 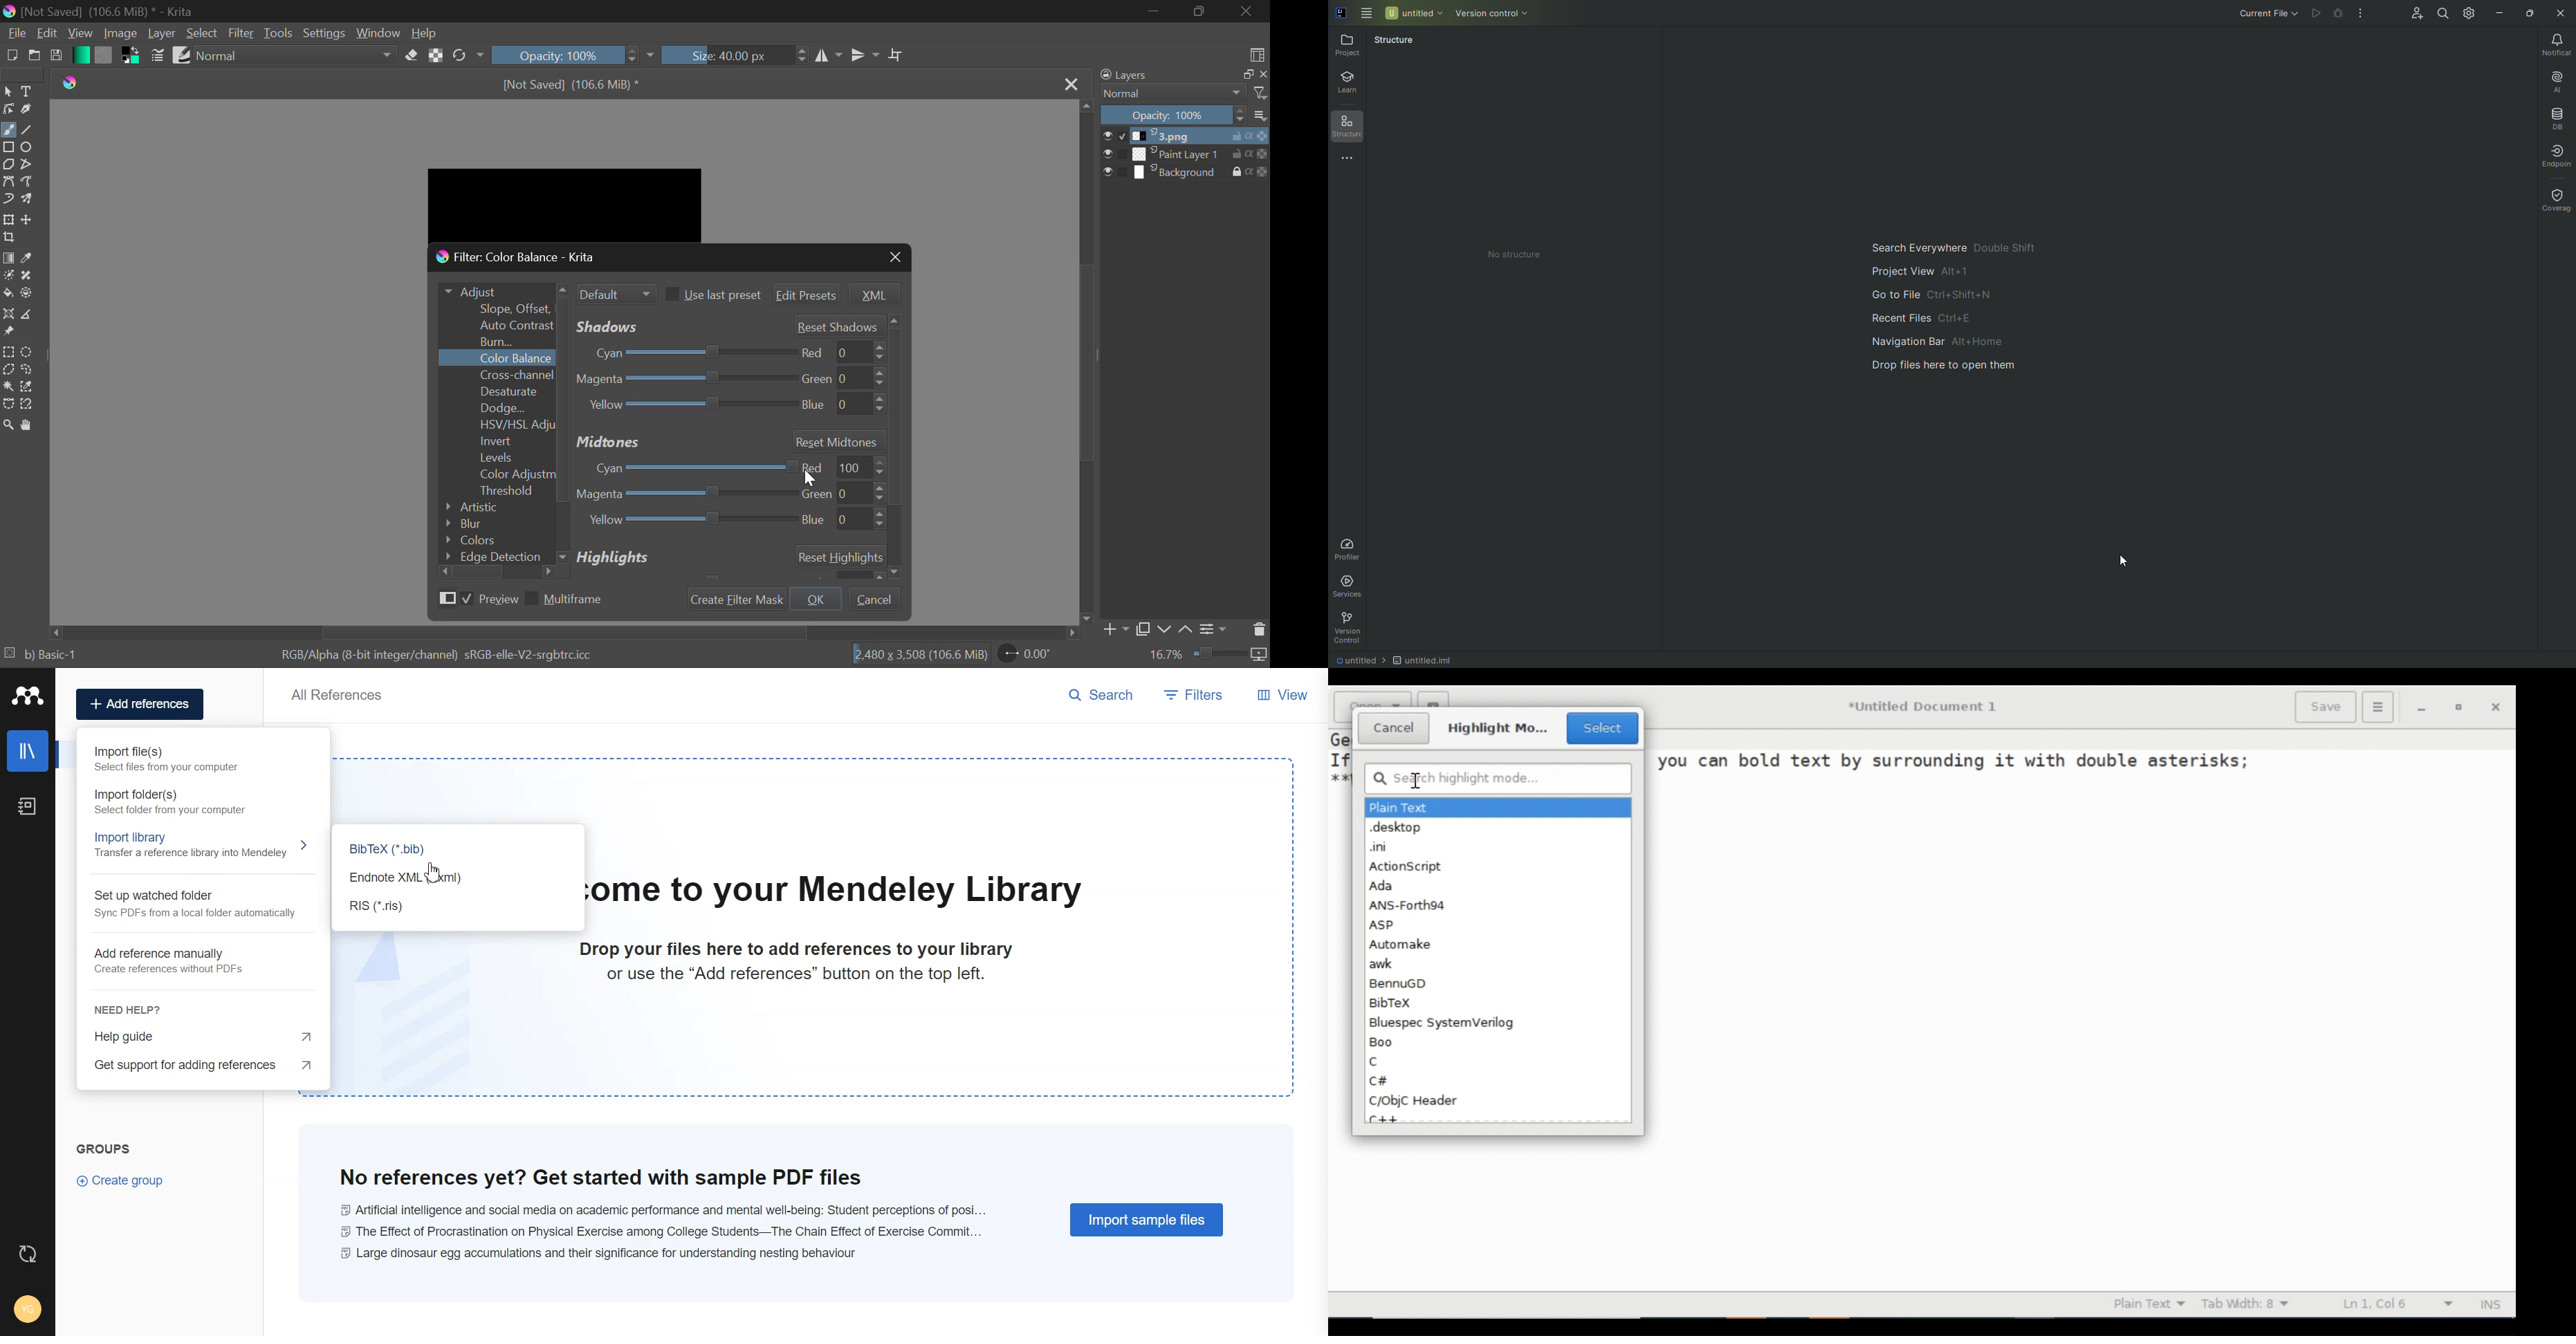 I want to click on Preview, so click(x=476, y=599).